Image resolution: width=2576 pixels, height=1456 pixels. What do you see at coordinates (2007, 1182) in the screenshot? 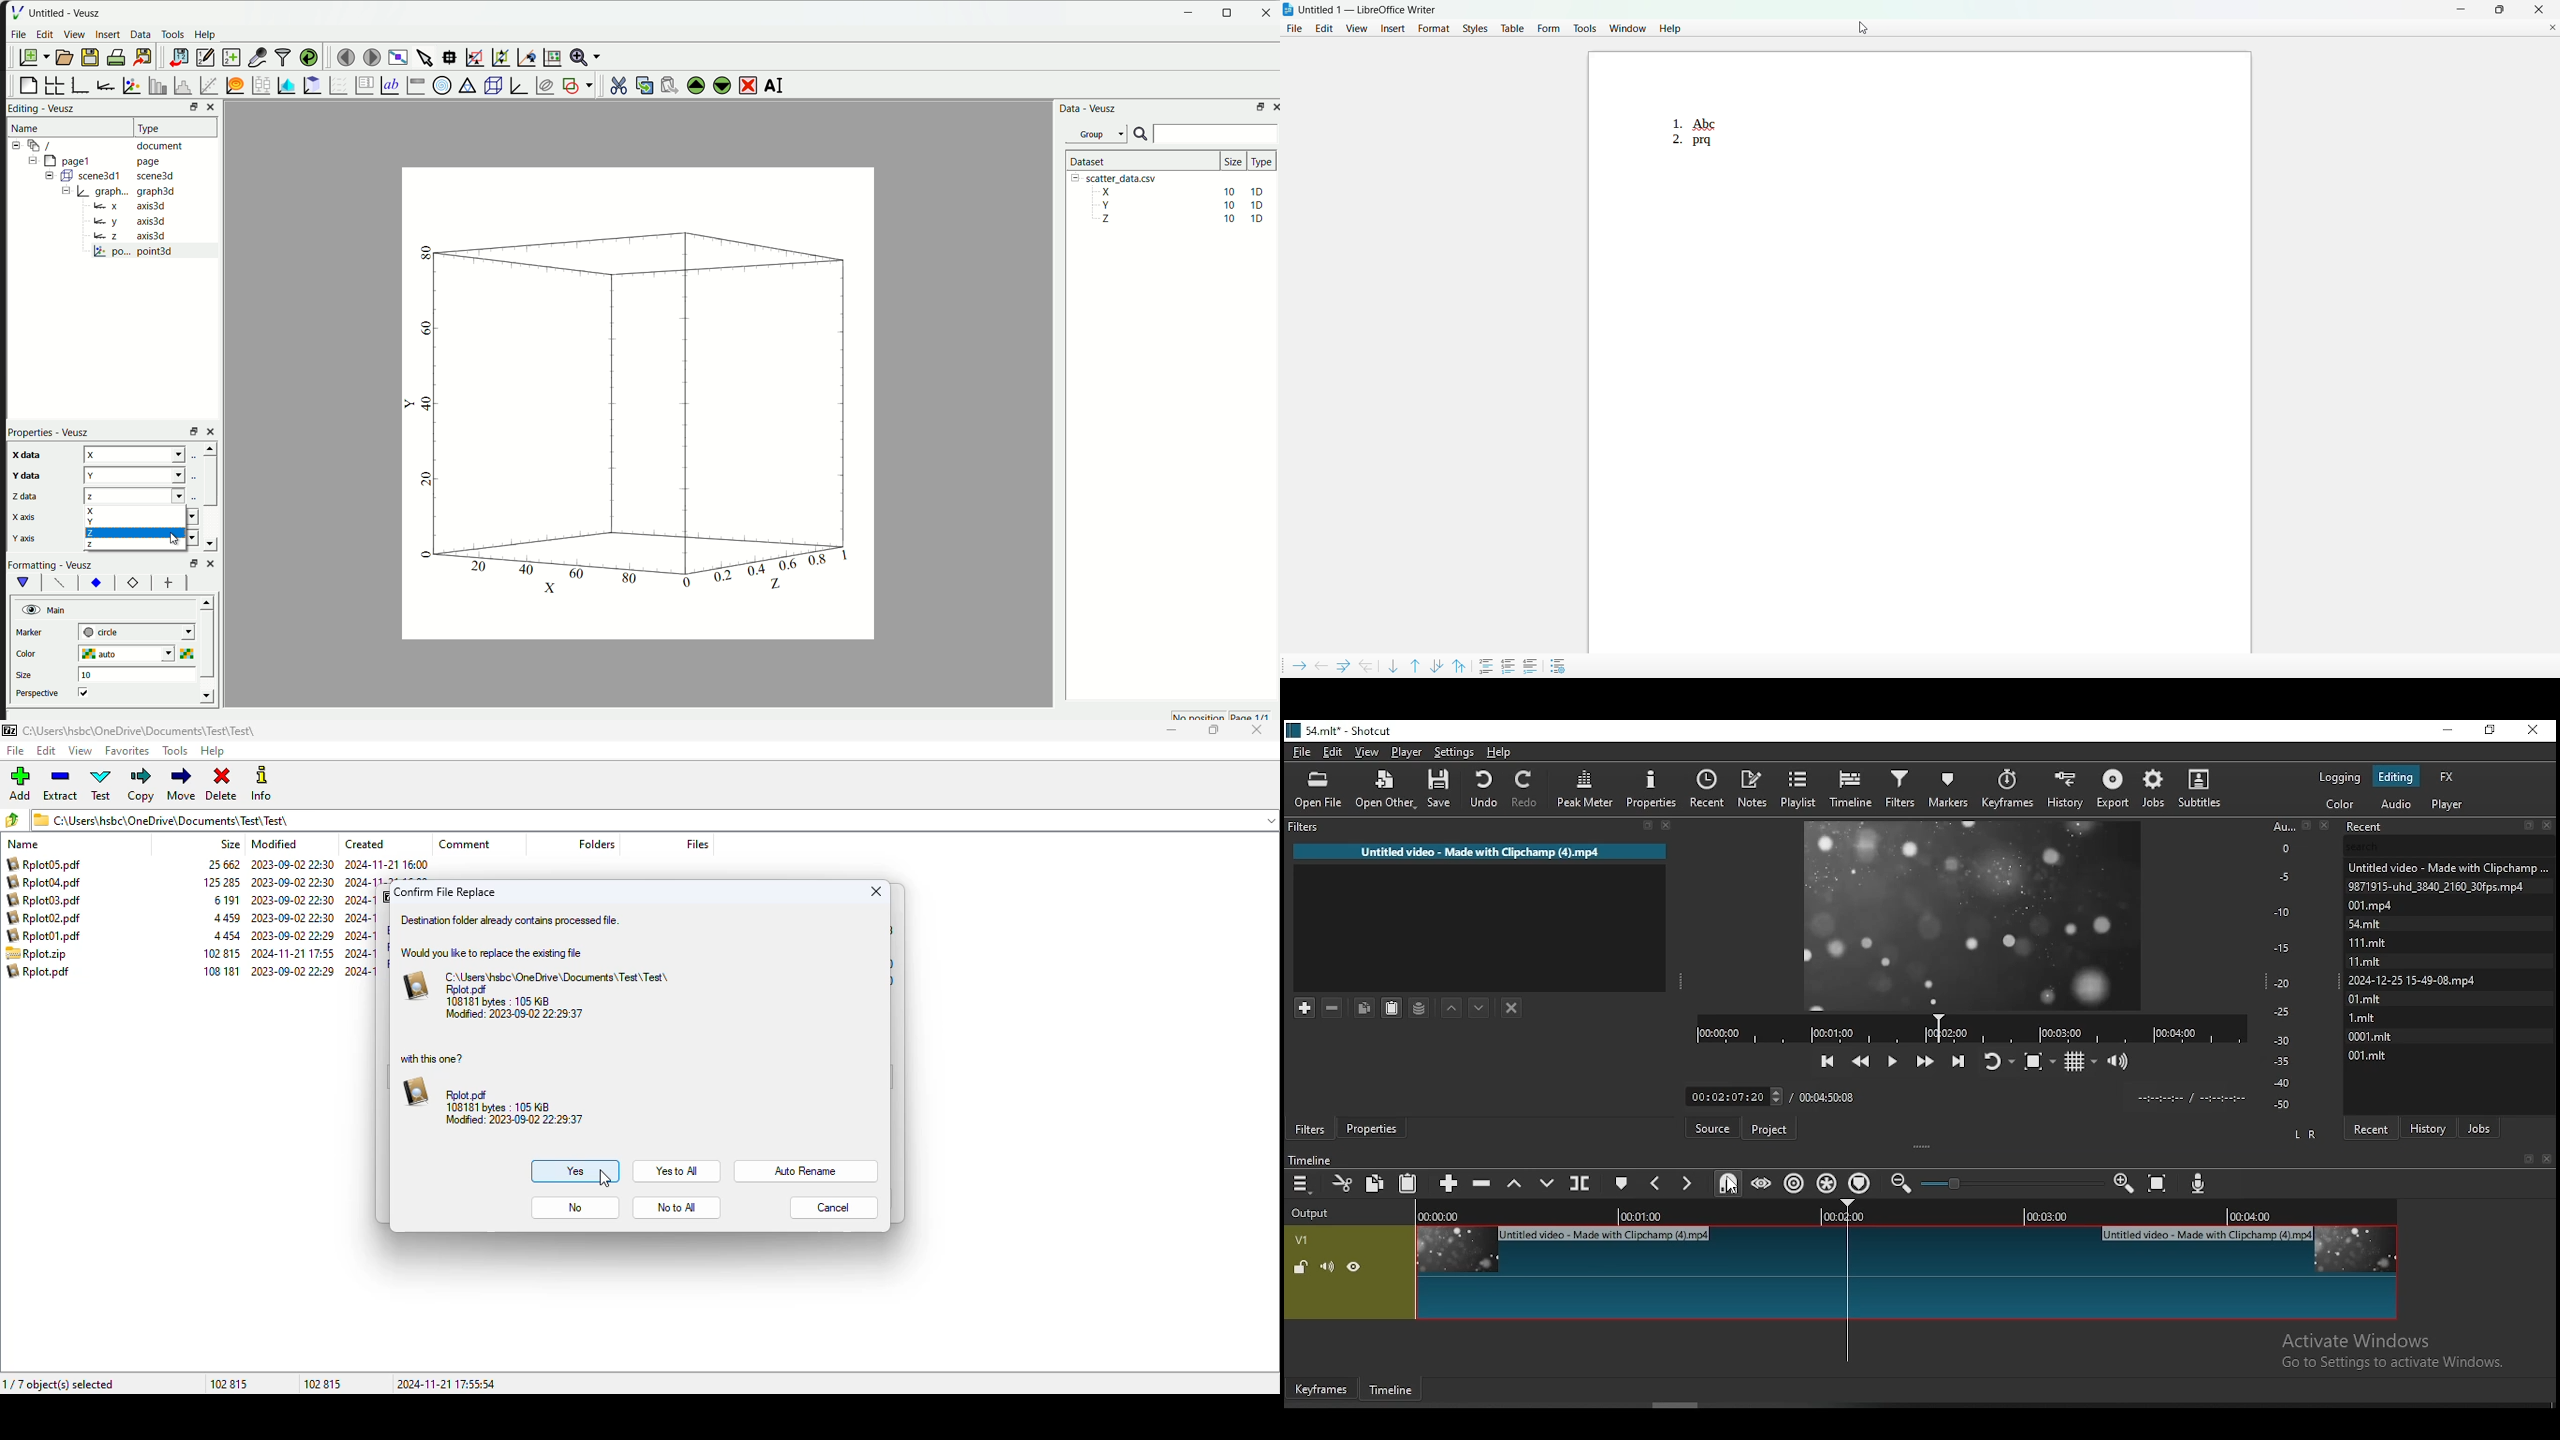
I see `zoom in or zoom out slider` at bounding box center [2007, 1182].